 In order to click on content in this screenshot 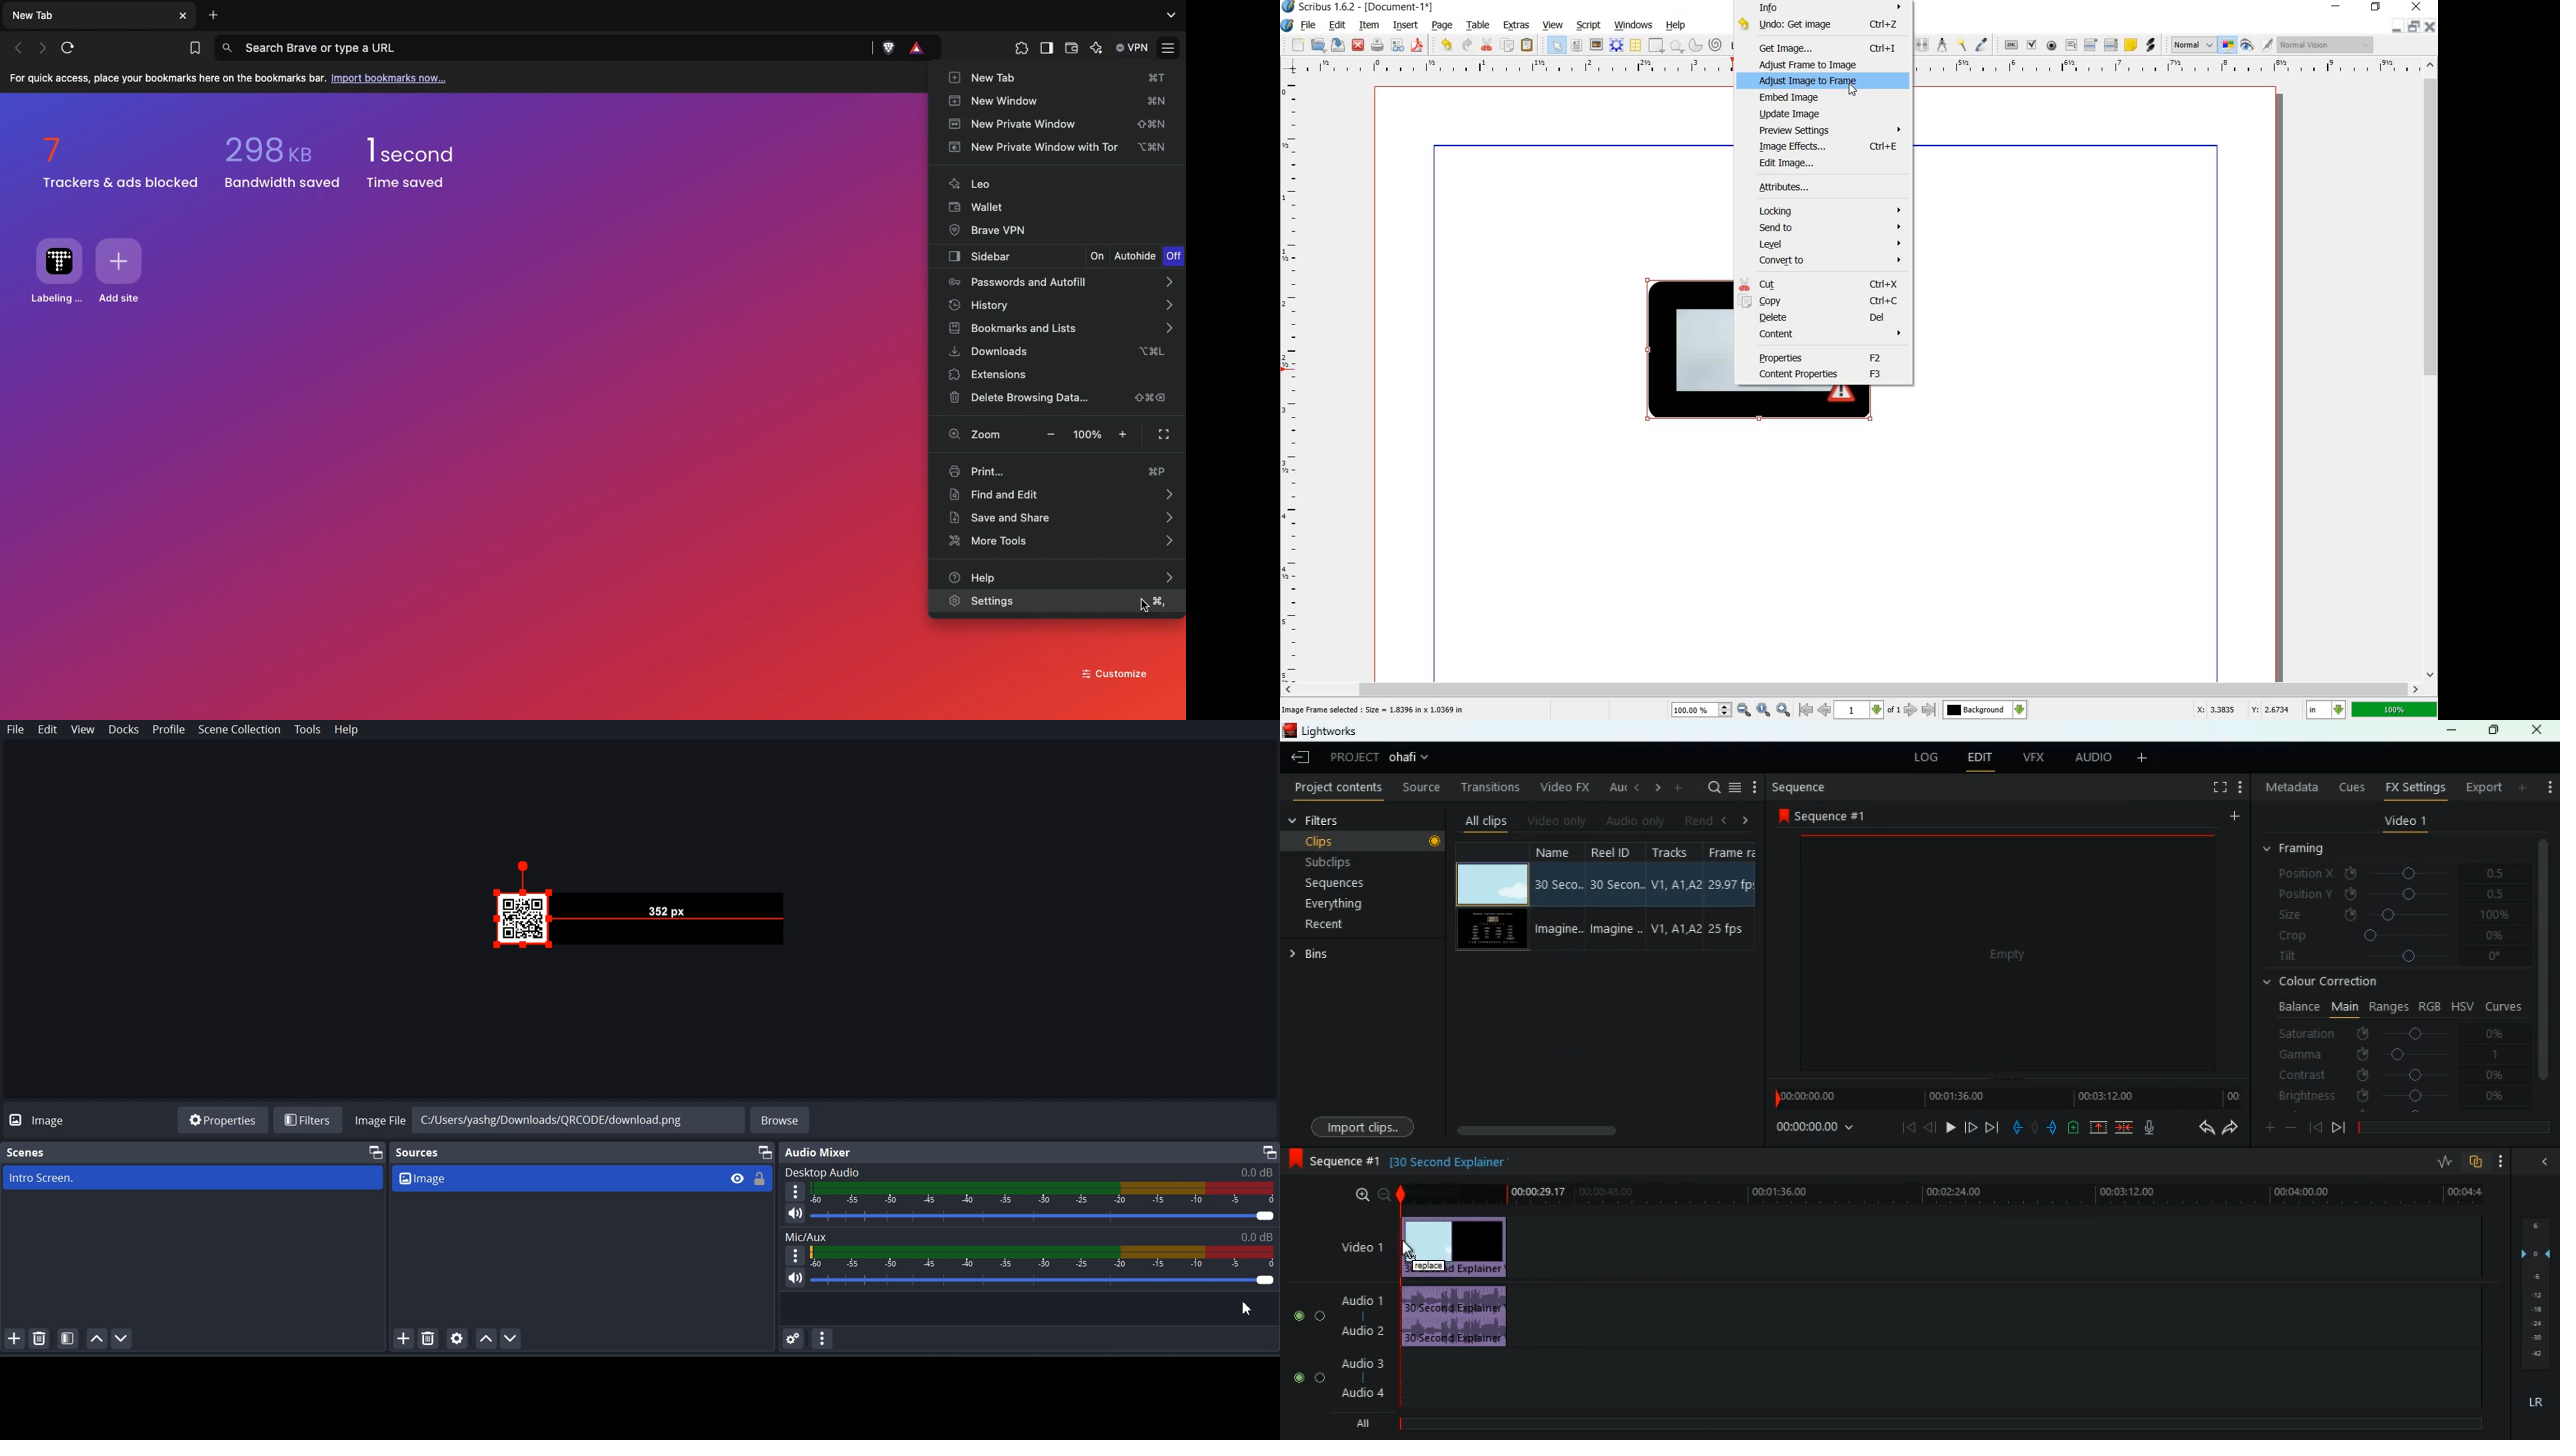, I will do `click(1832, 334)`.